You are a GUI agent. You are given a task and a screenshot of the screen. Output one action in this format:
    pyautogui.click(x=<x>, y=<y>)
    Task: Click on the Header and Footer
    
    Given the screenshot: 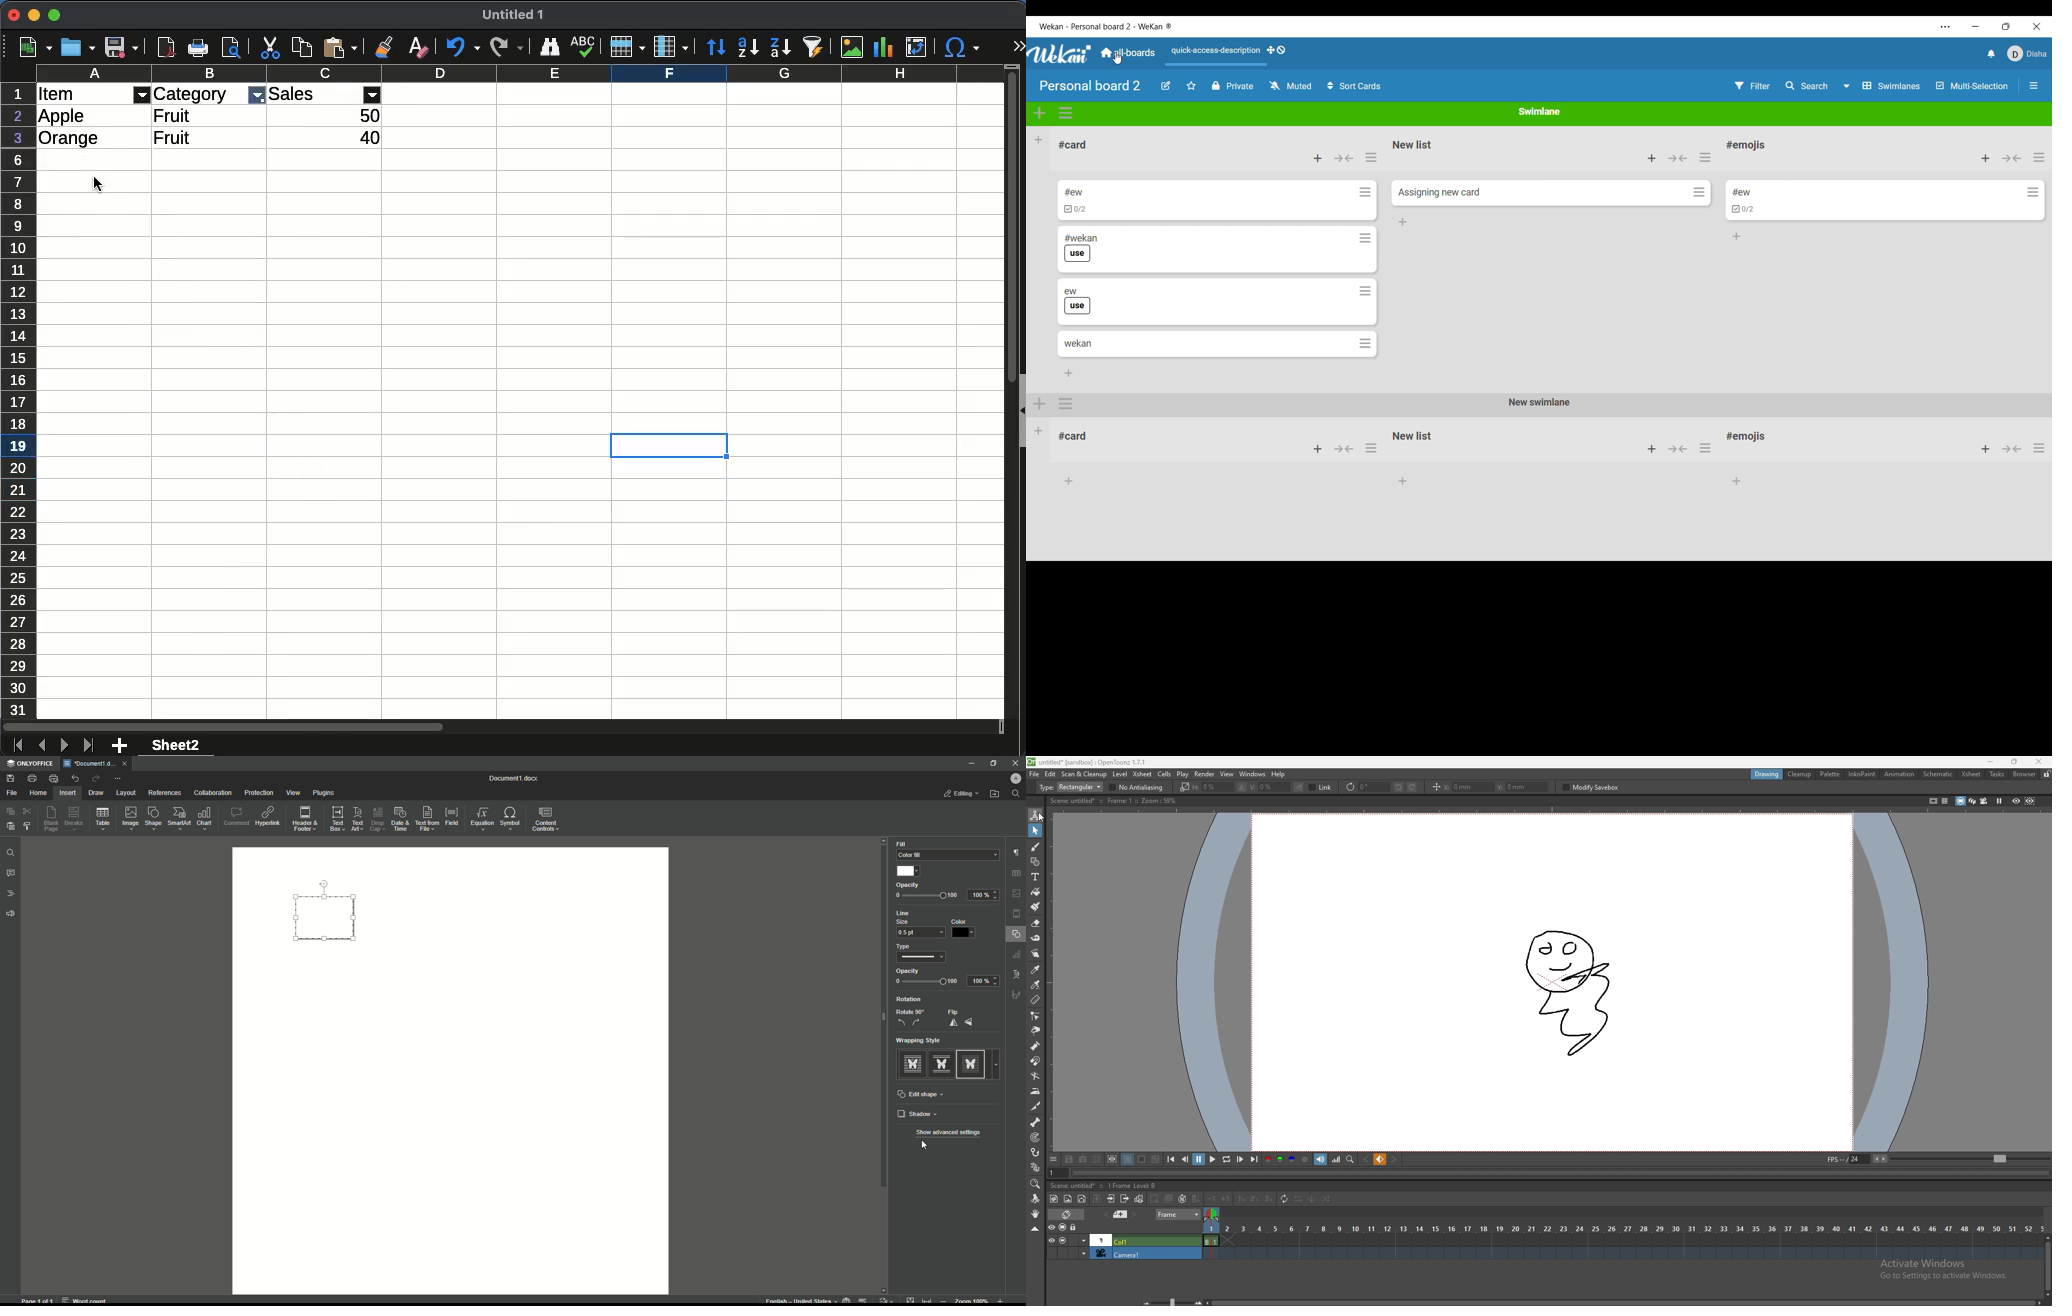 What is the action you would take?
    pyautogui.click(x=304, y=820)
    